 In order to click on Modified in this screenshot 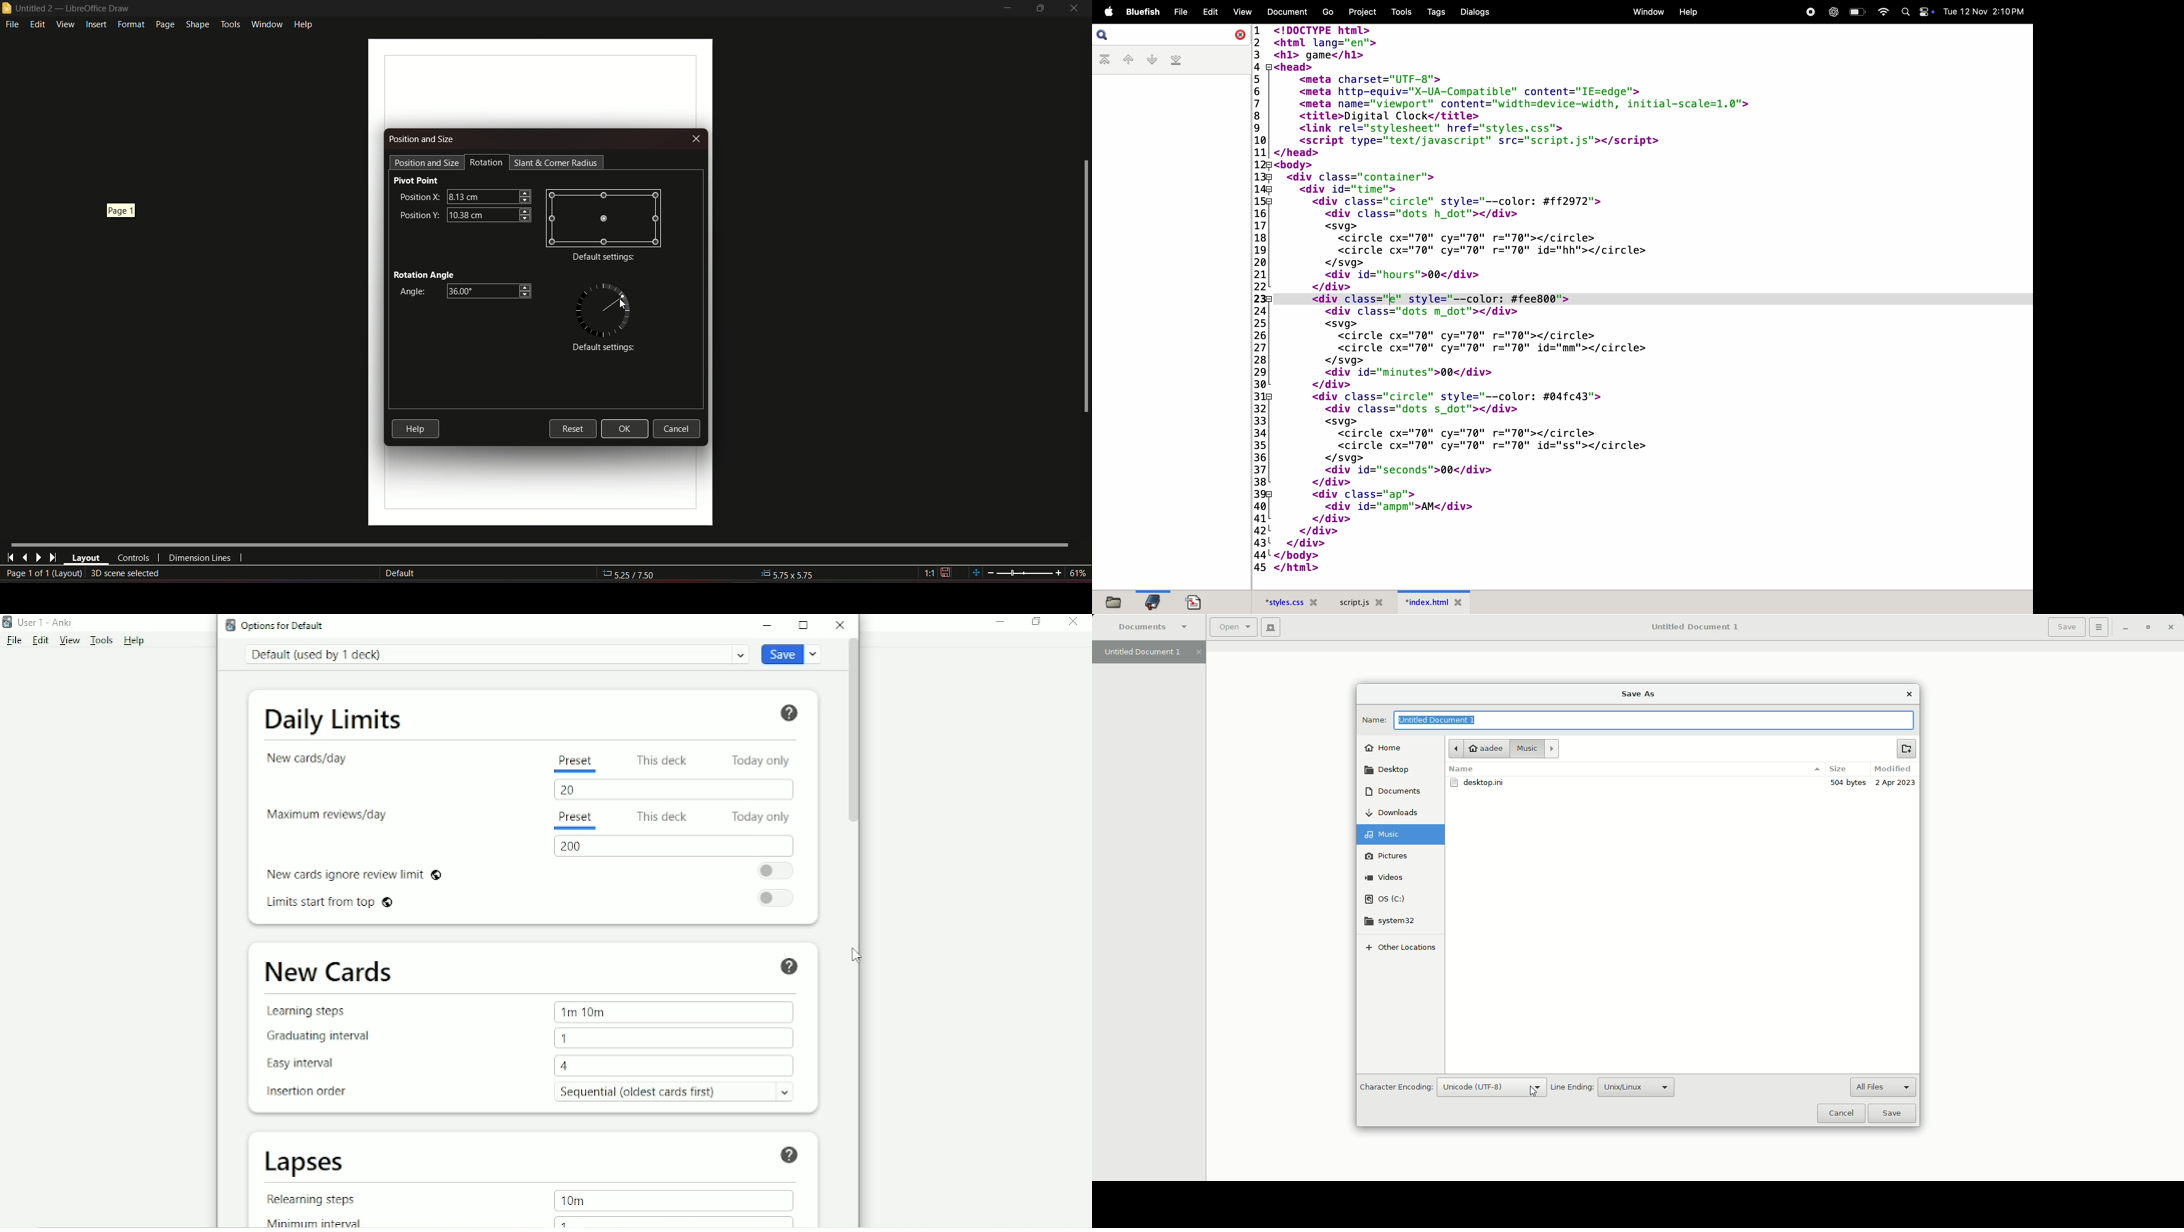, I will do `click(1892, 769)`.